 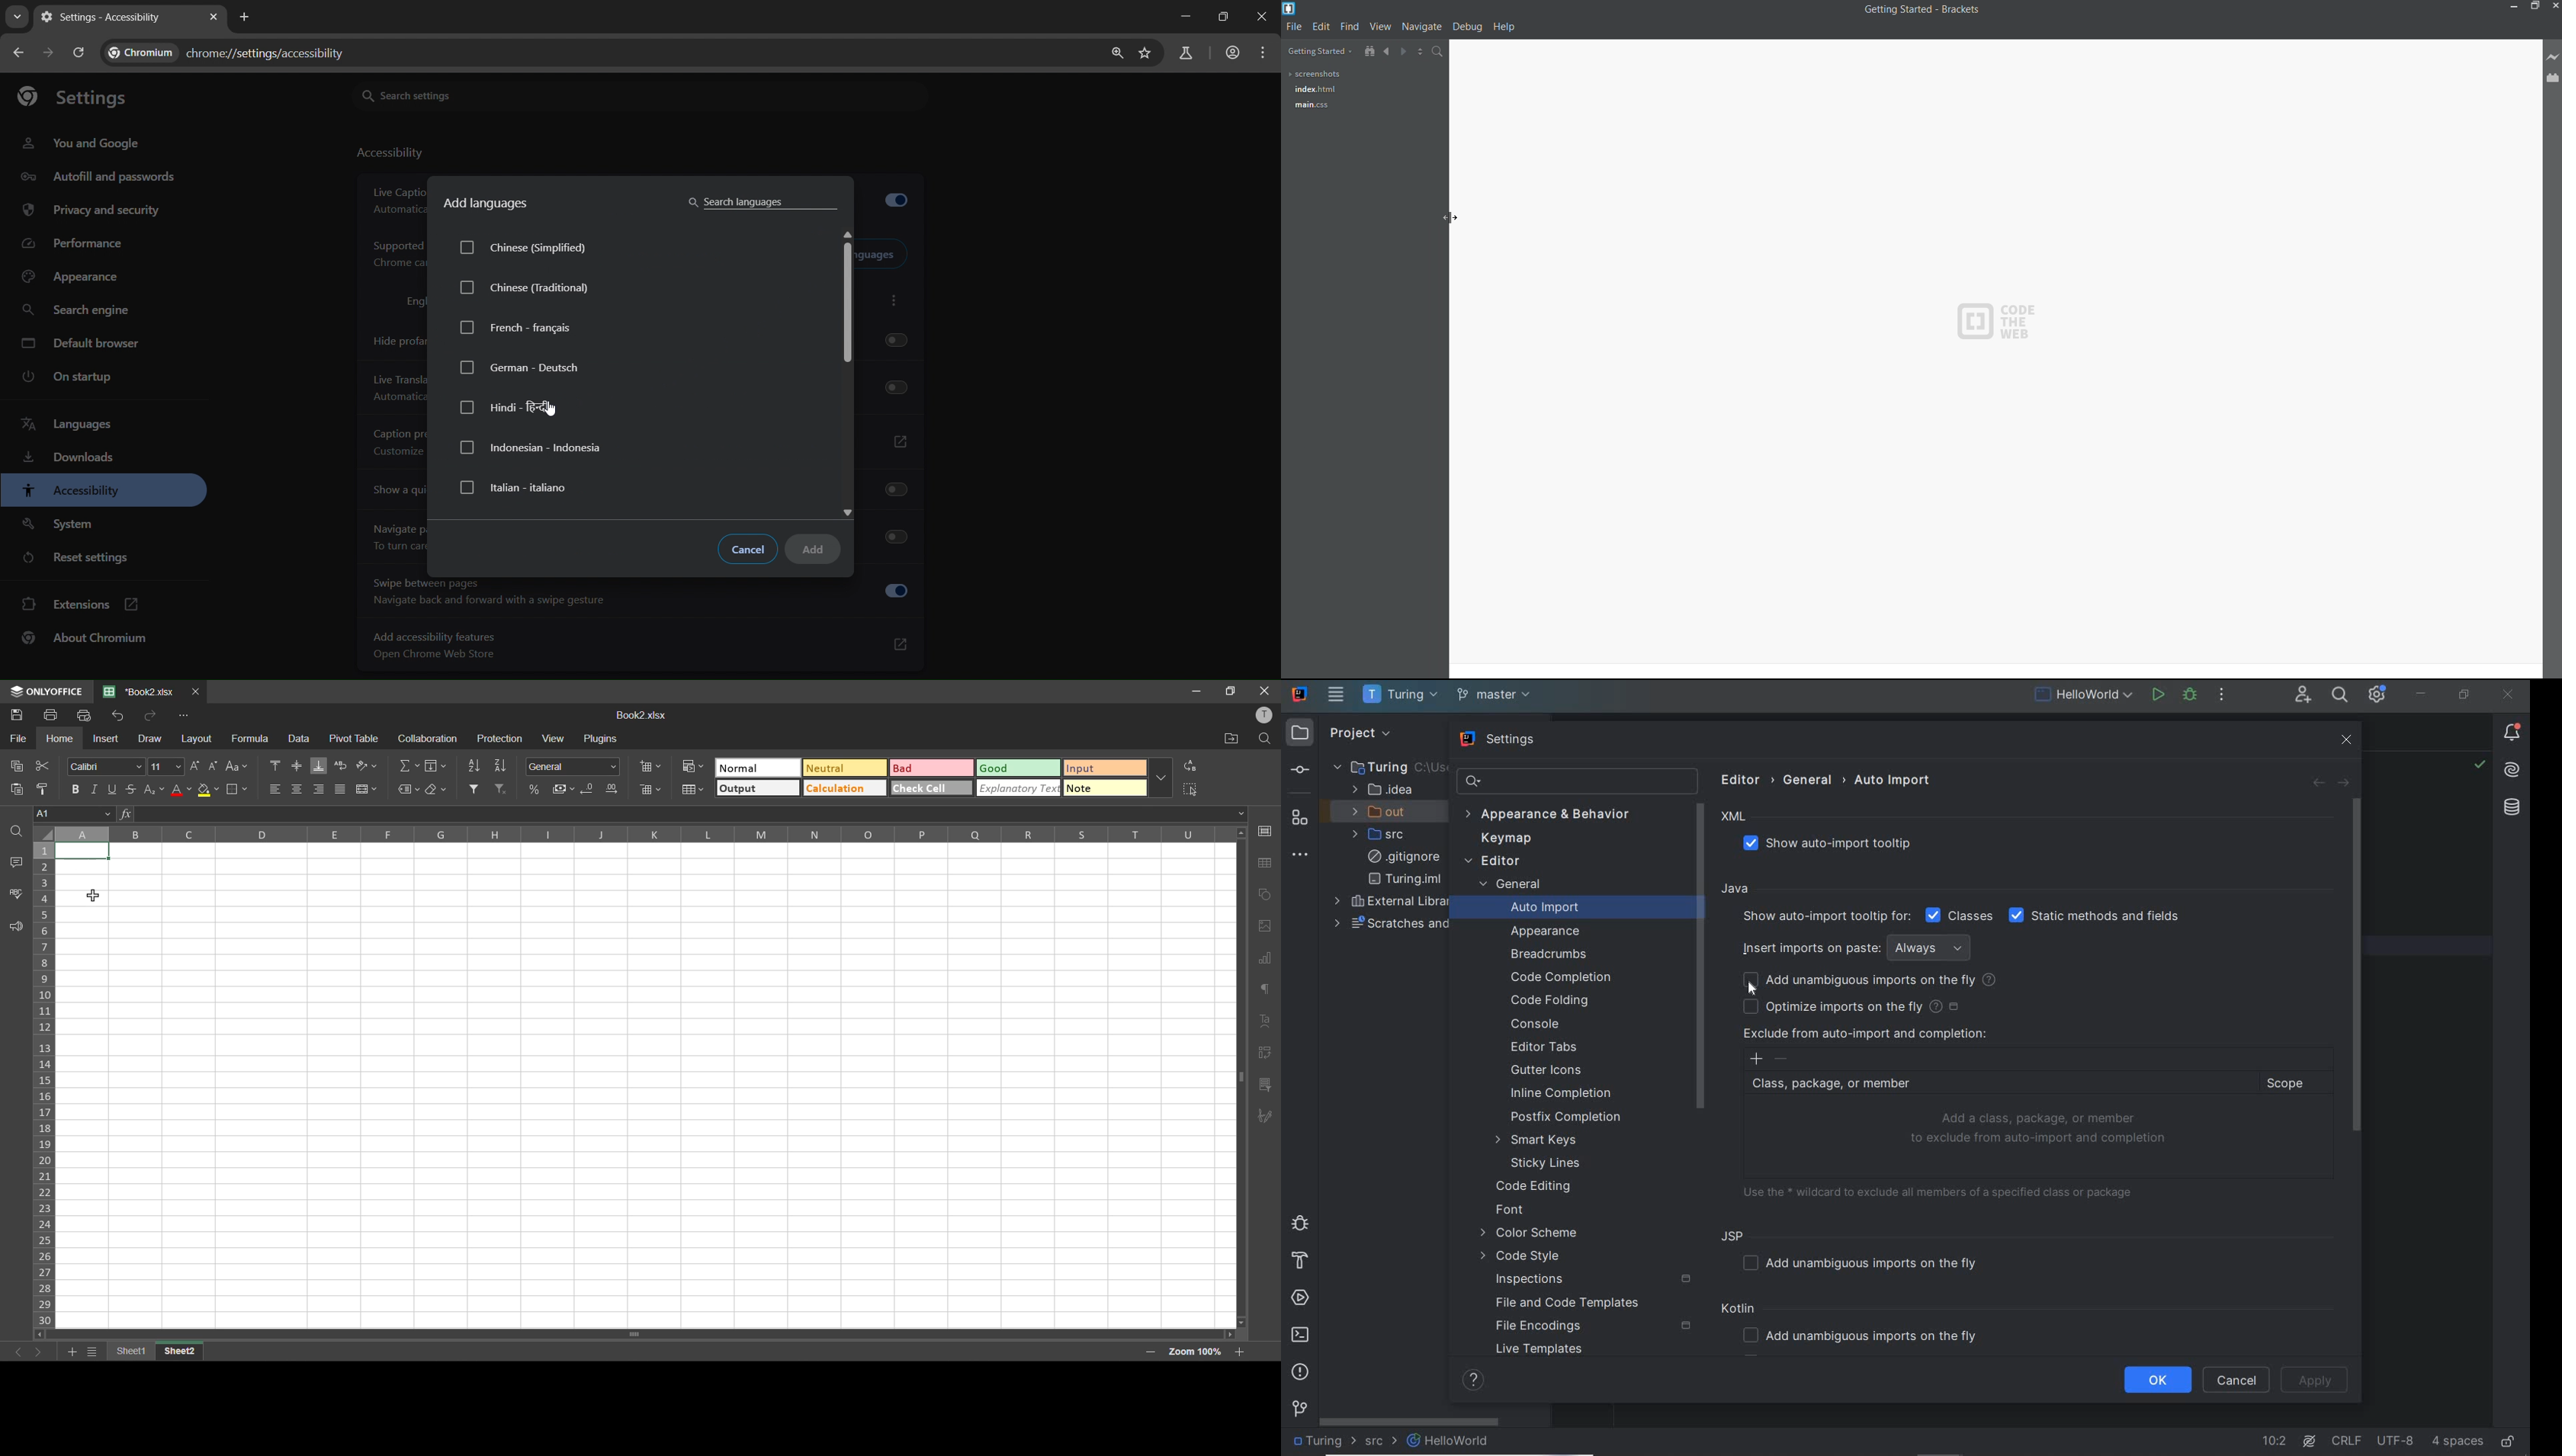 I want to click on privacy and security, so click(x=95, y=211).